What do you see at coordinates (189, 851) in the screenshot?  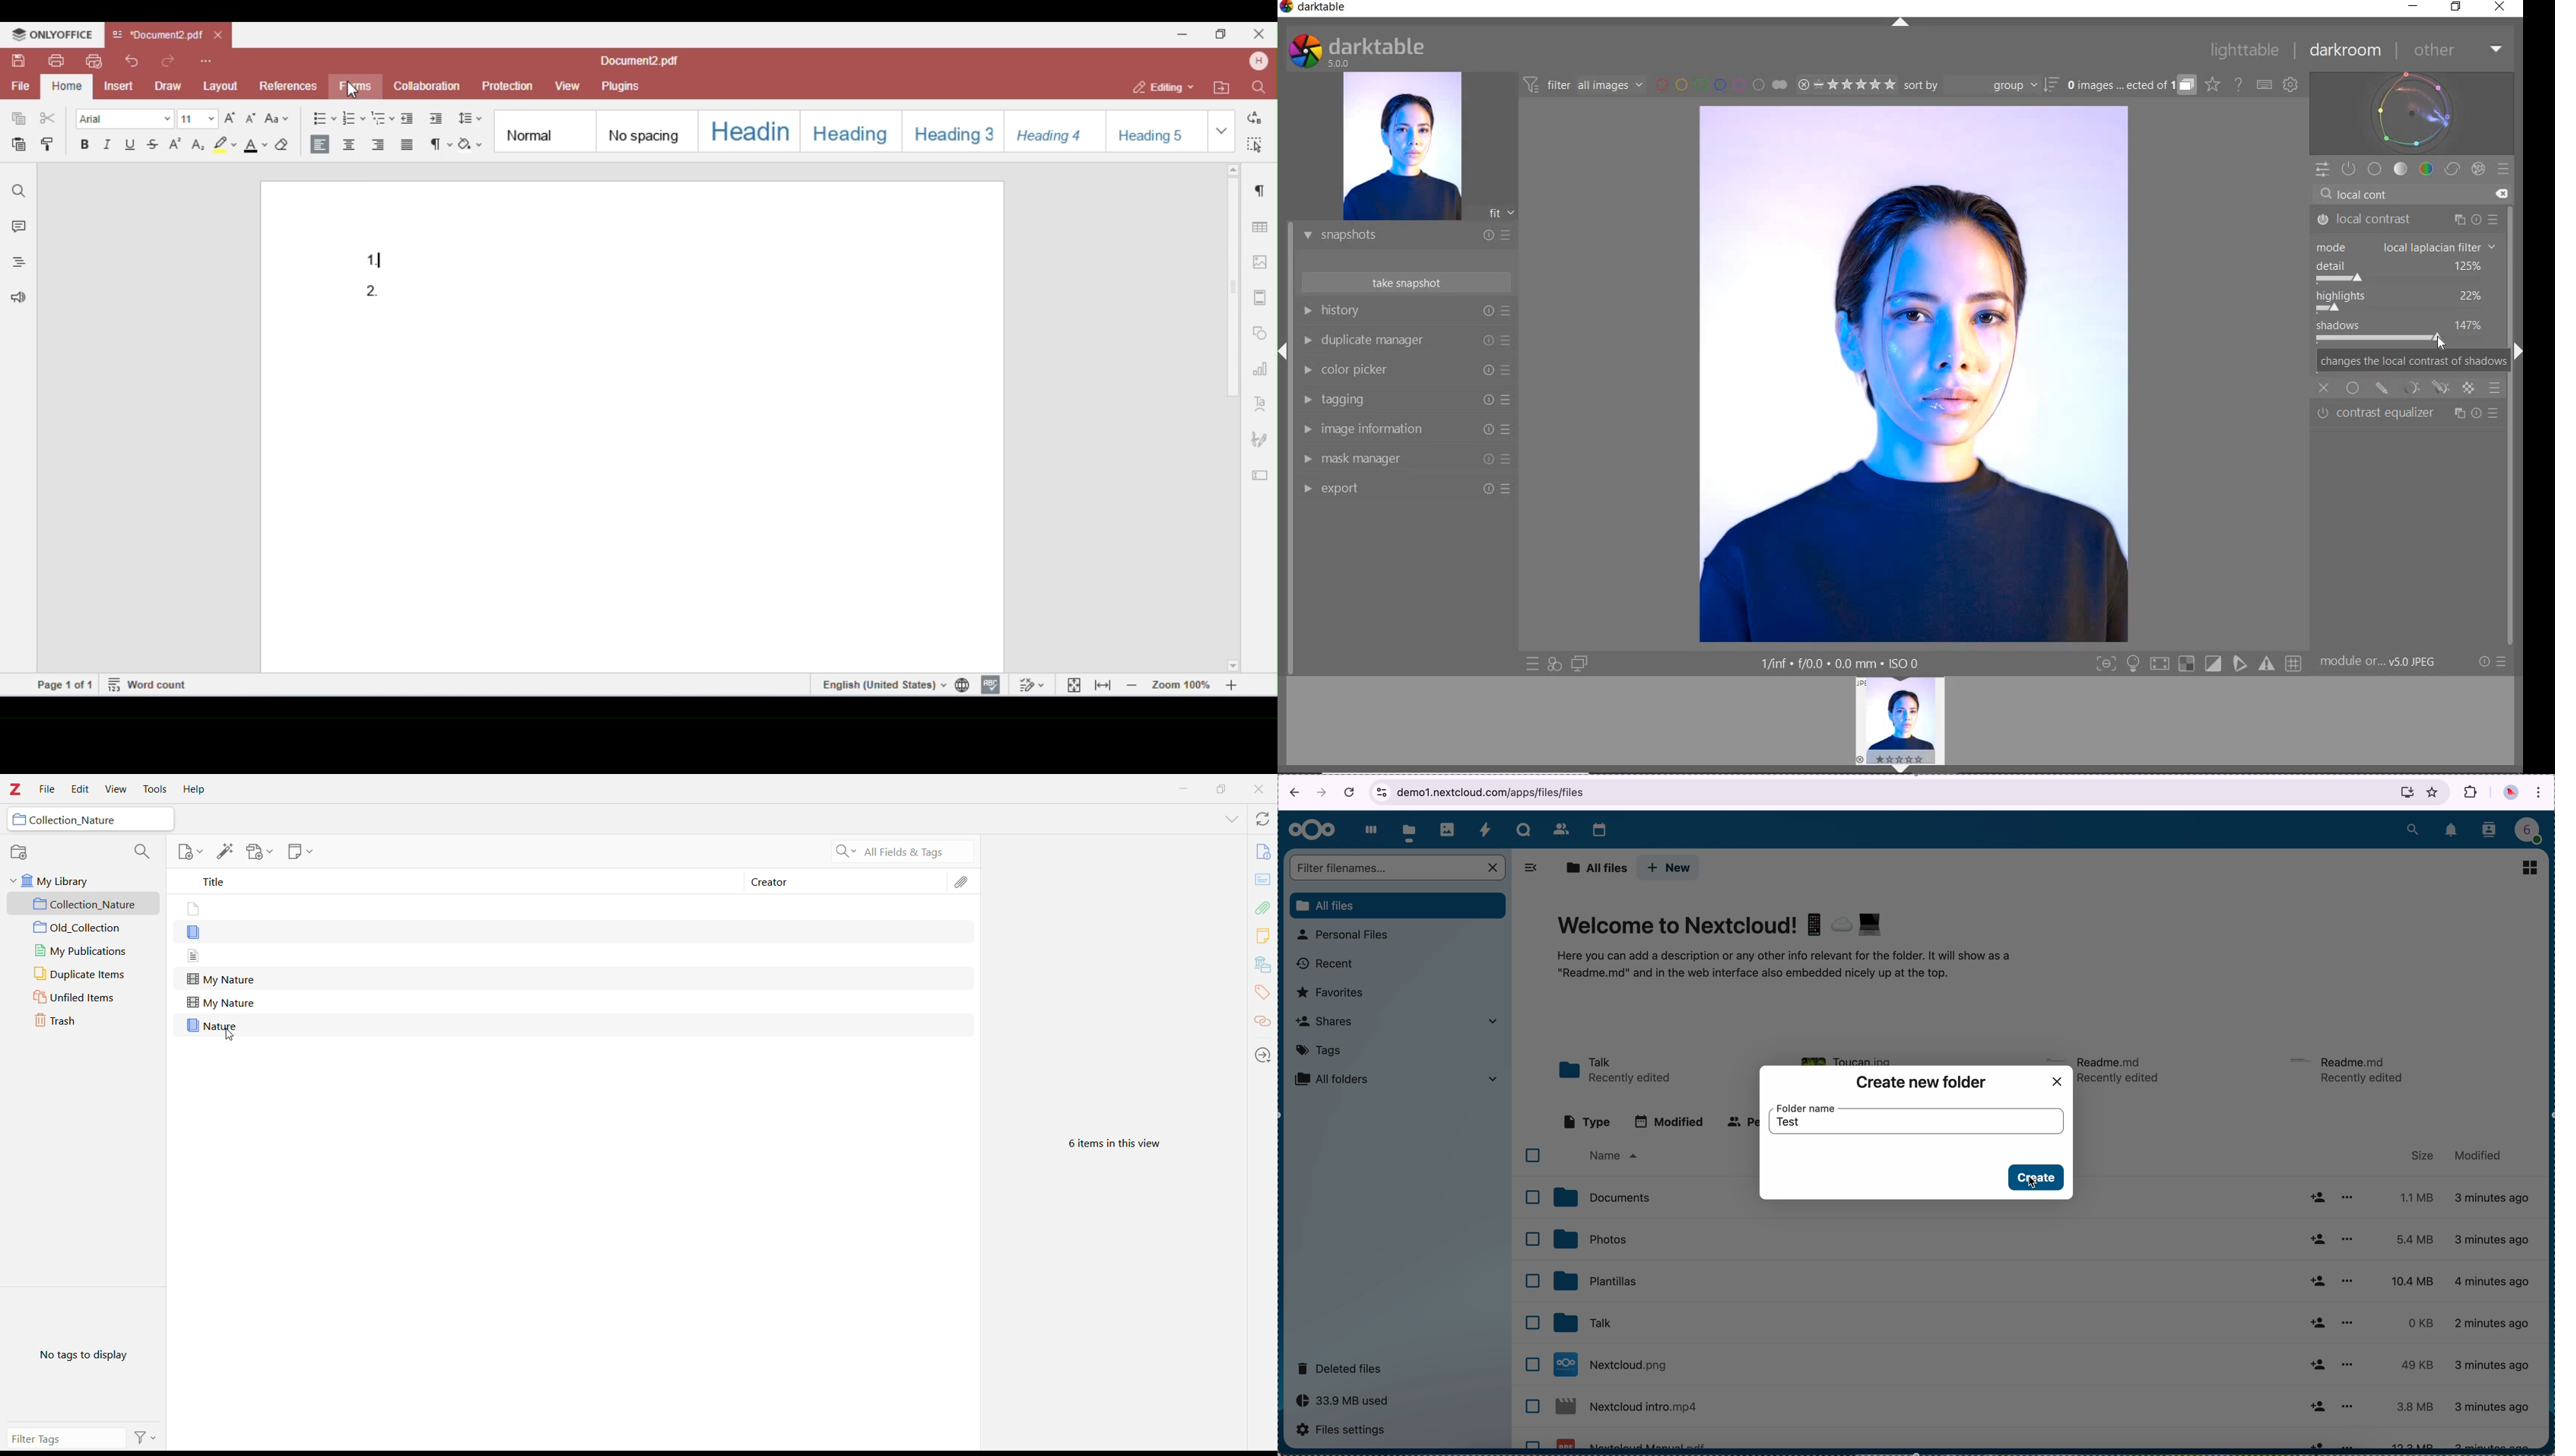 I see `Add Note` at bounding box center [189, 851].